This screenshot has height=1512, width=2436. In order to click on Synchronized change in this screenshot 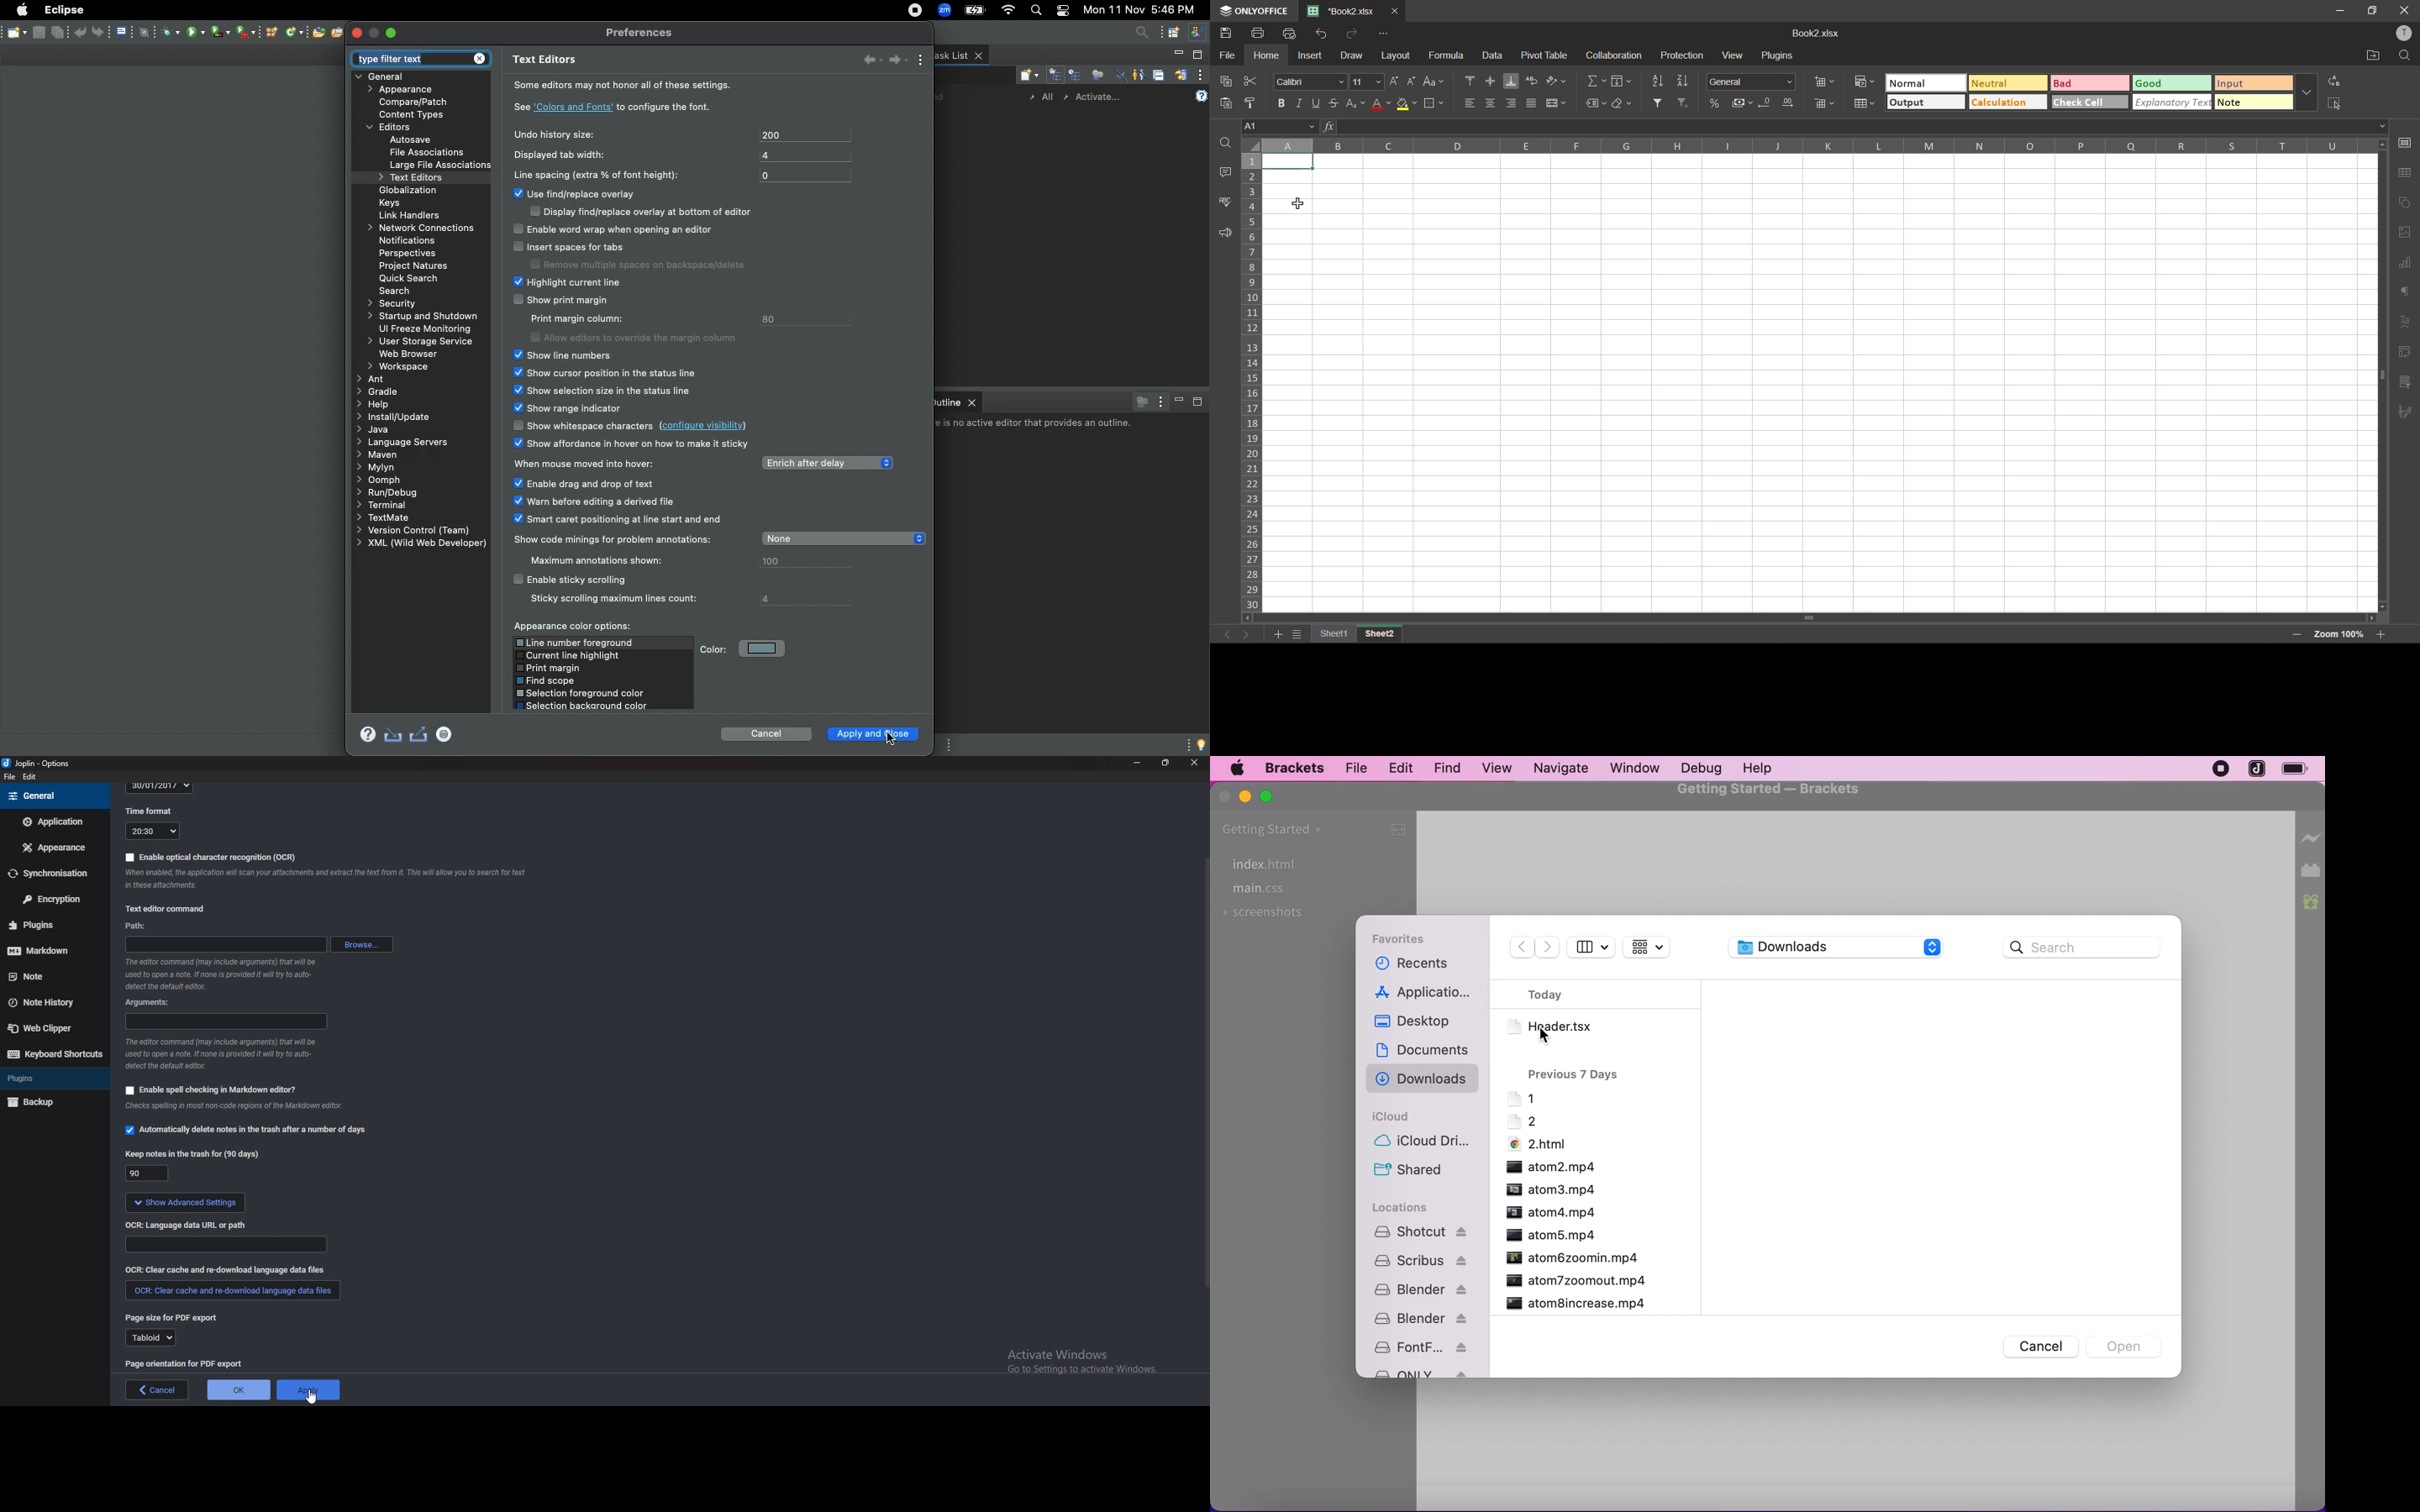, I will do `click(1181, 73)`.